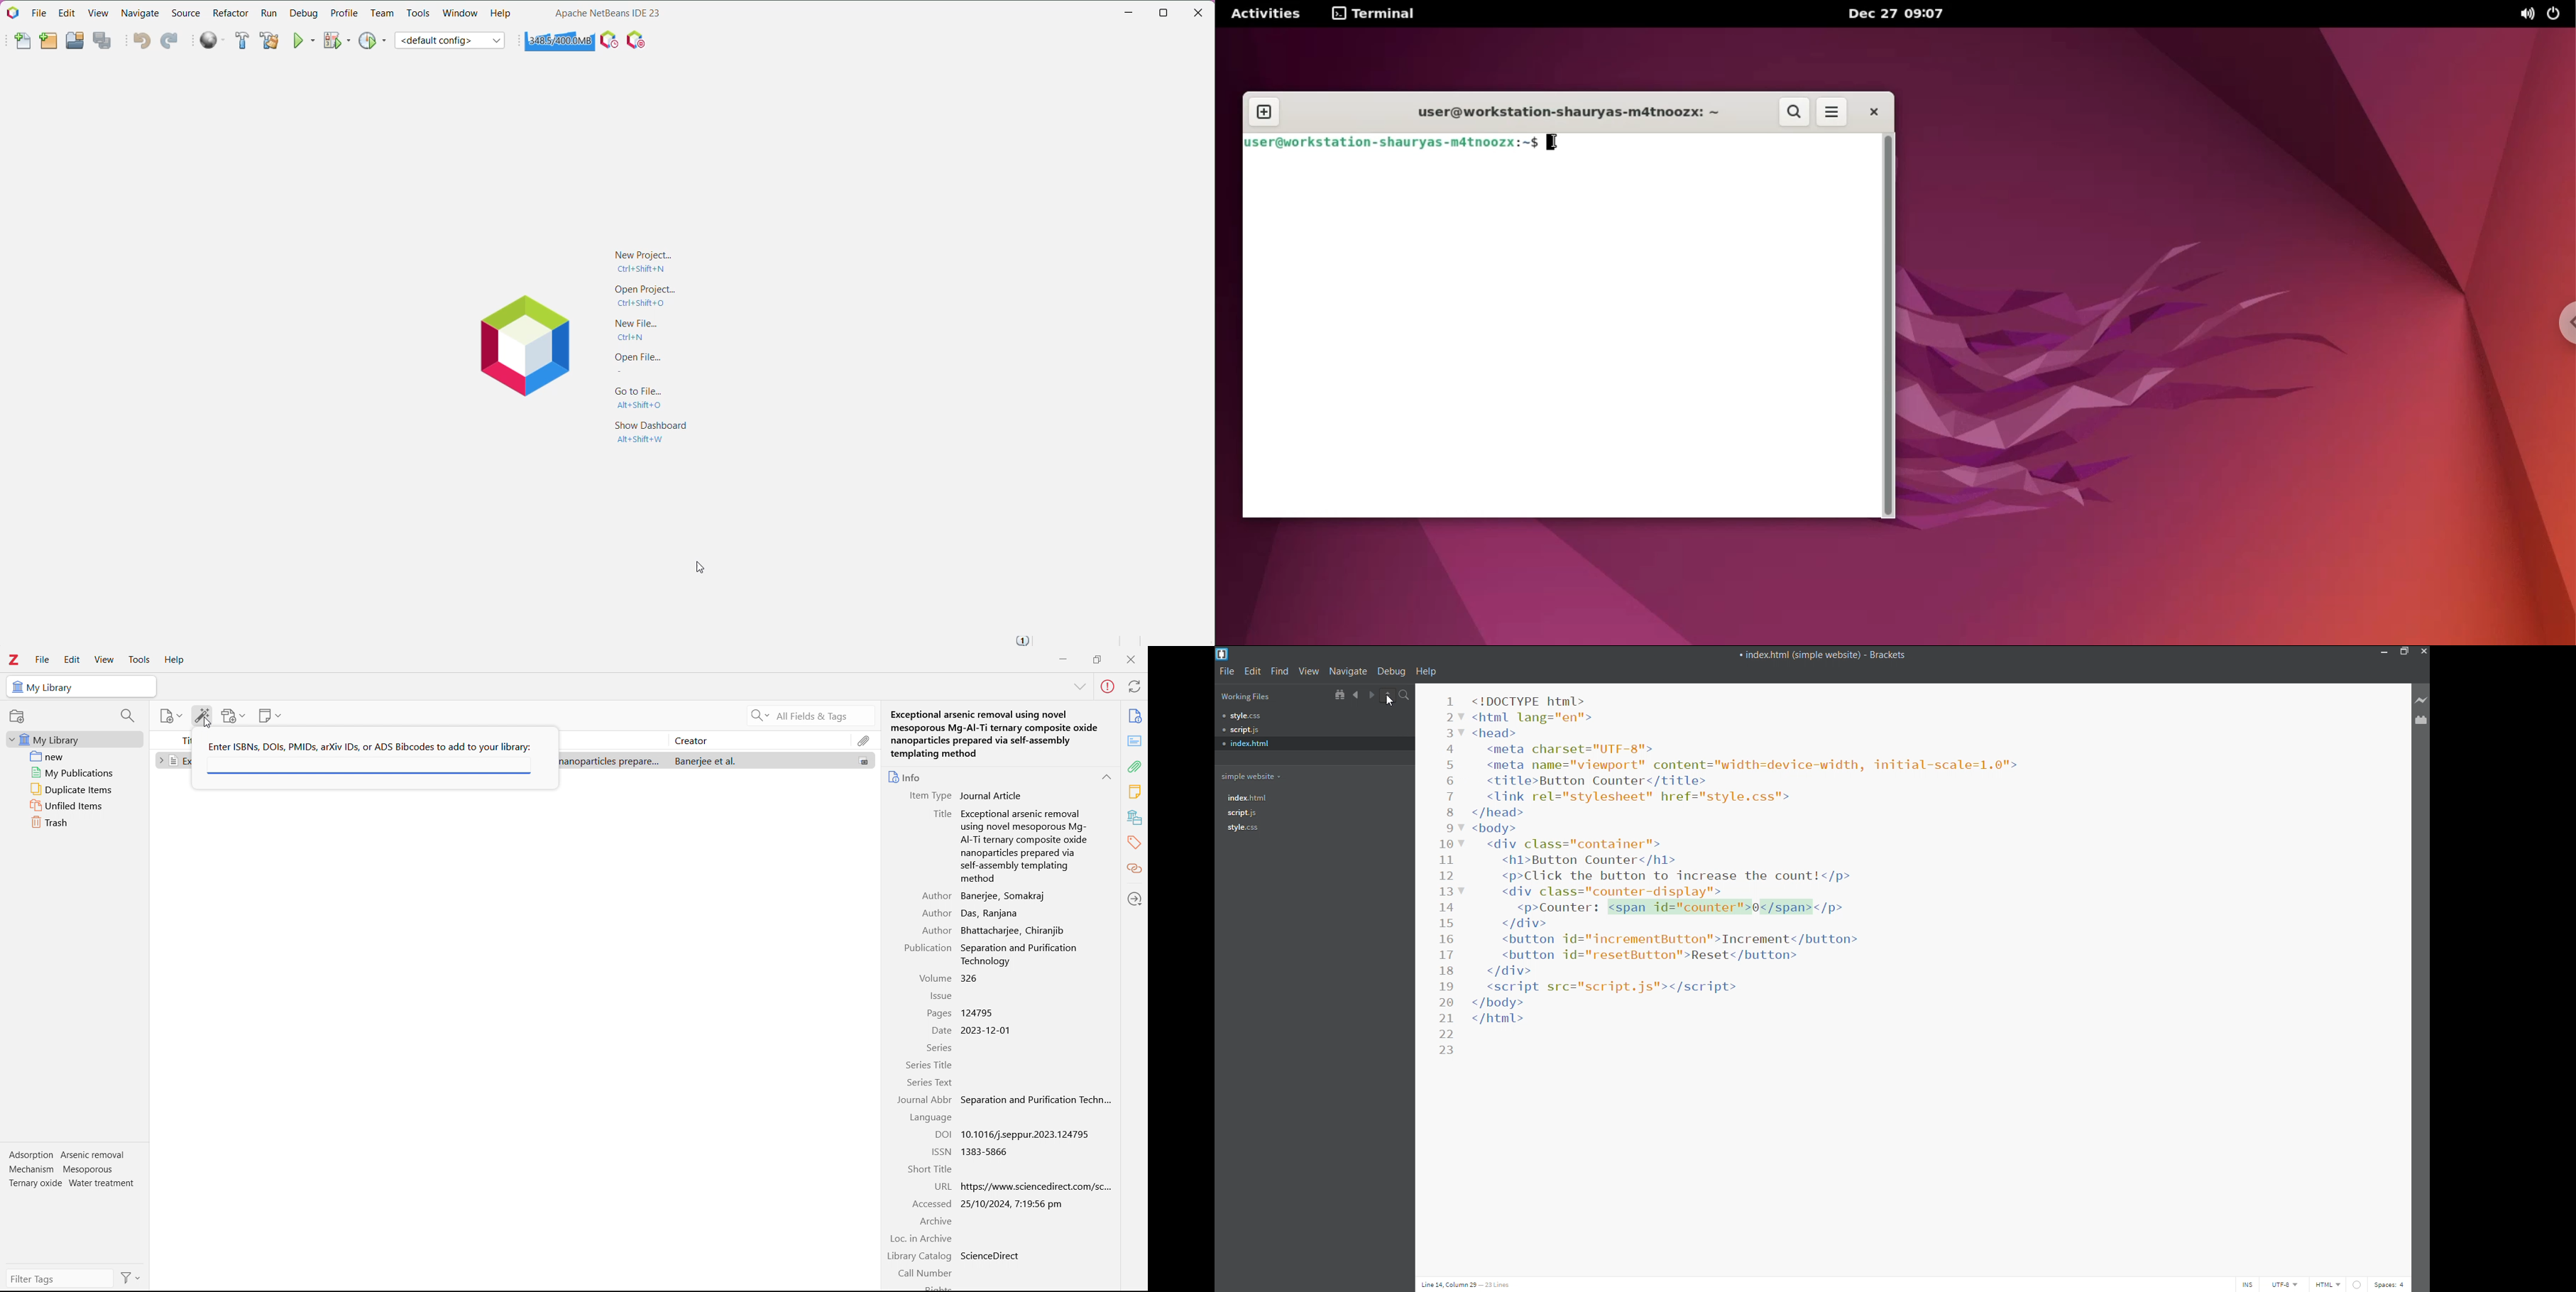 The image size is (2576, 1316). I want to click on 25/10/2024, 7:19:36 pm, so click(1013, 1203).